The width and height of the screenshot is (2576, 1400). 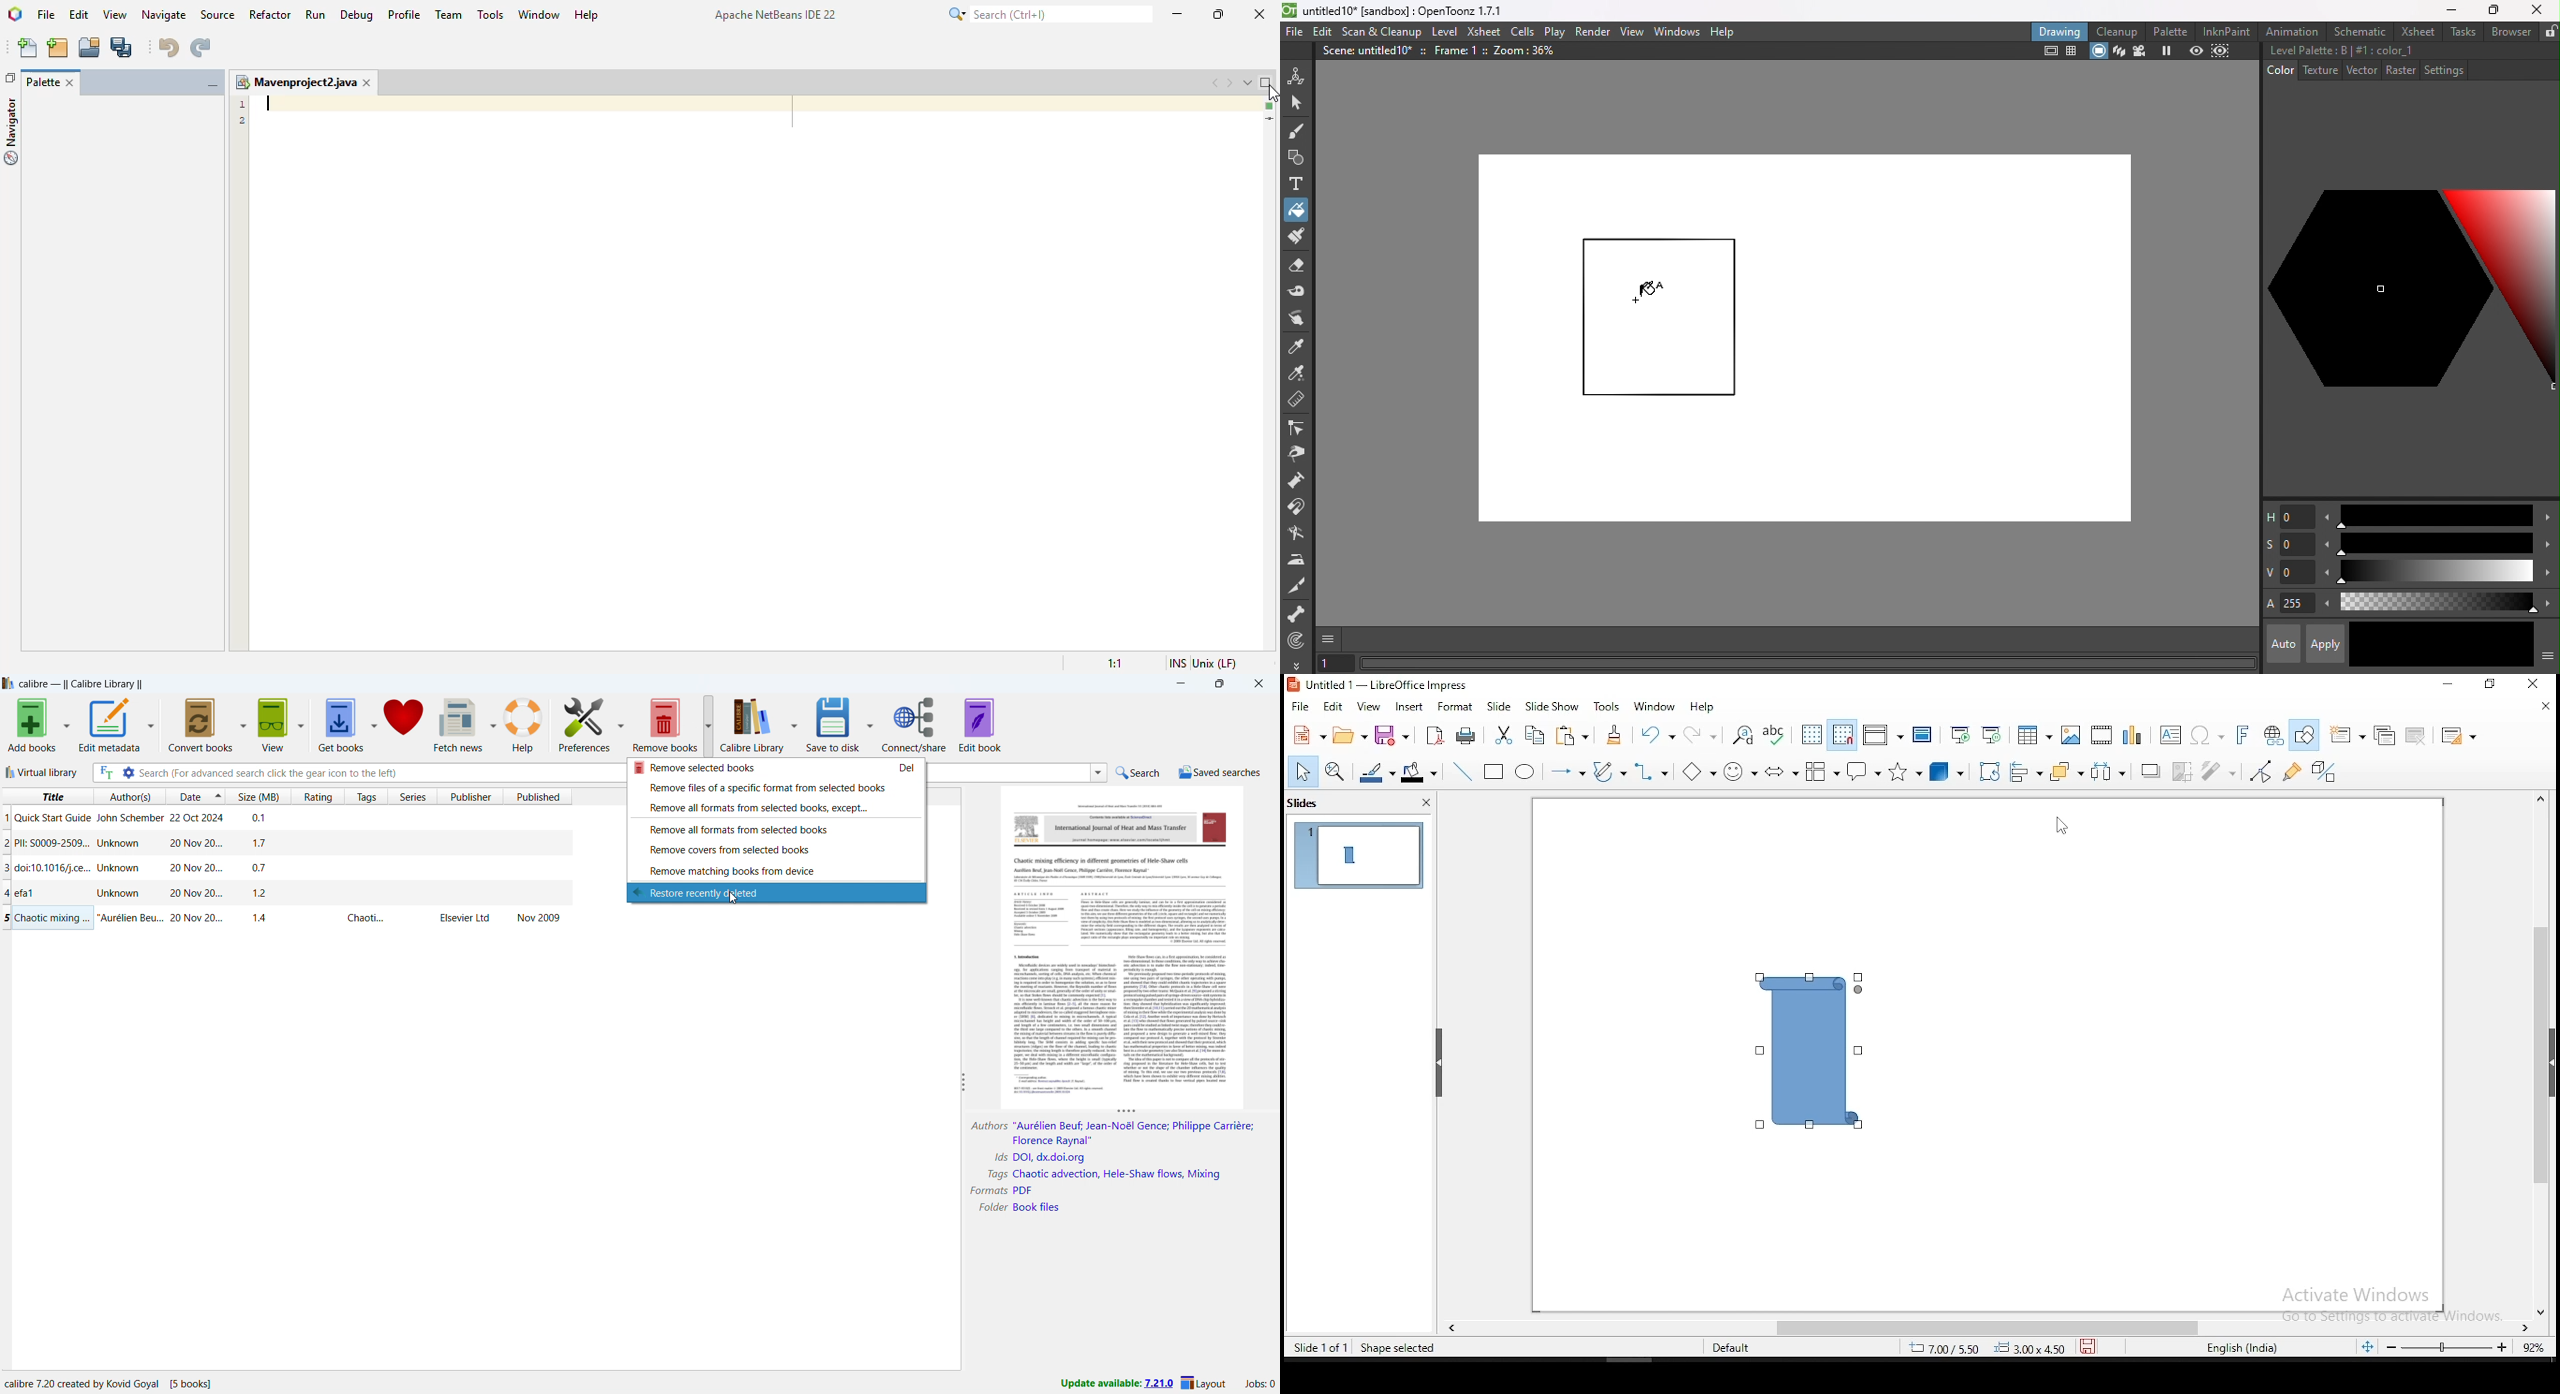 I want to click on Tasks, so click(x=2462, y=32).